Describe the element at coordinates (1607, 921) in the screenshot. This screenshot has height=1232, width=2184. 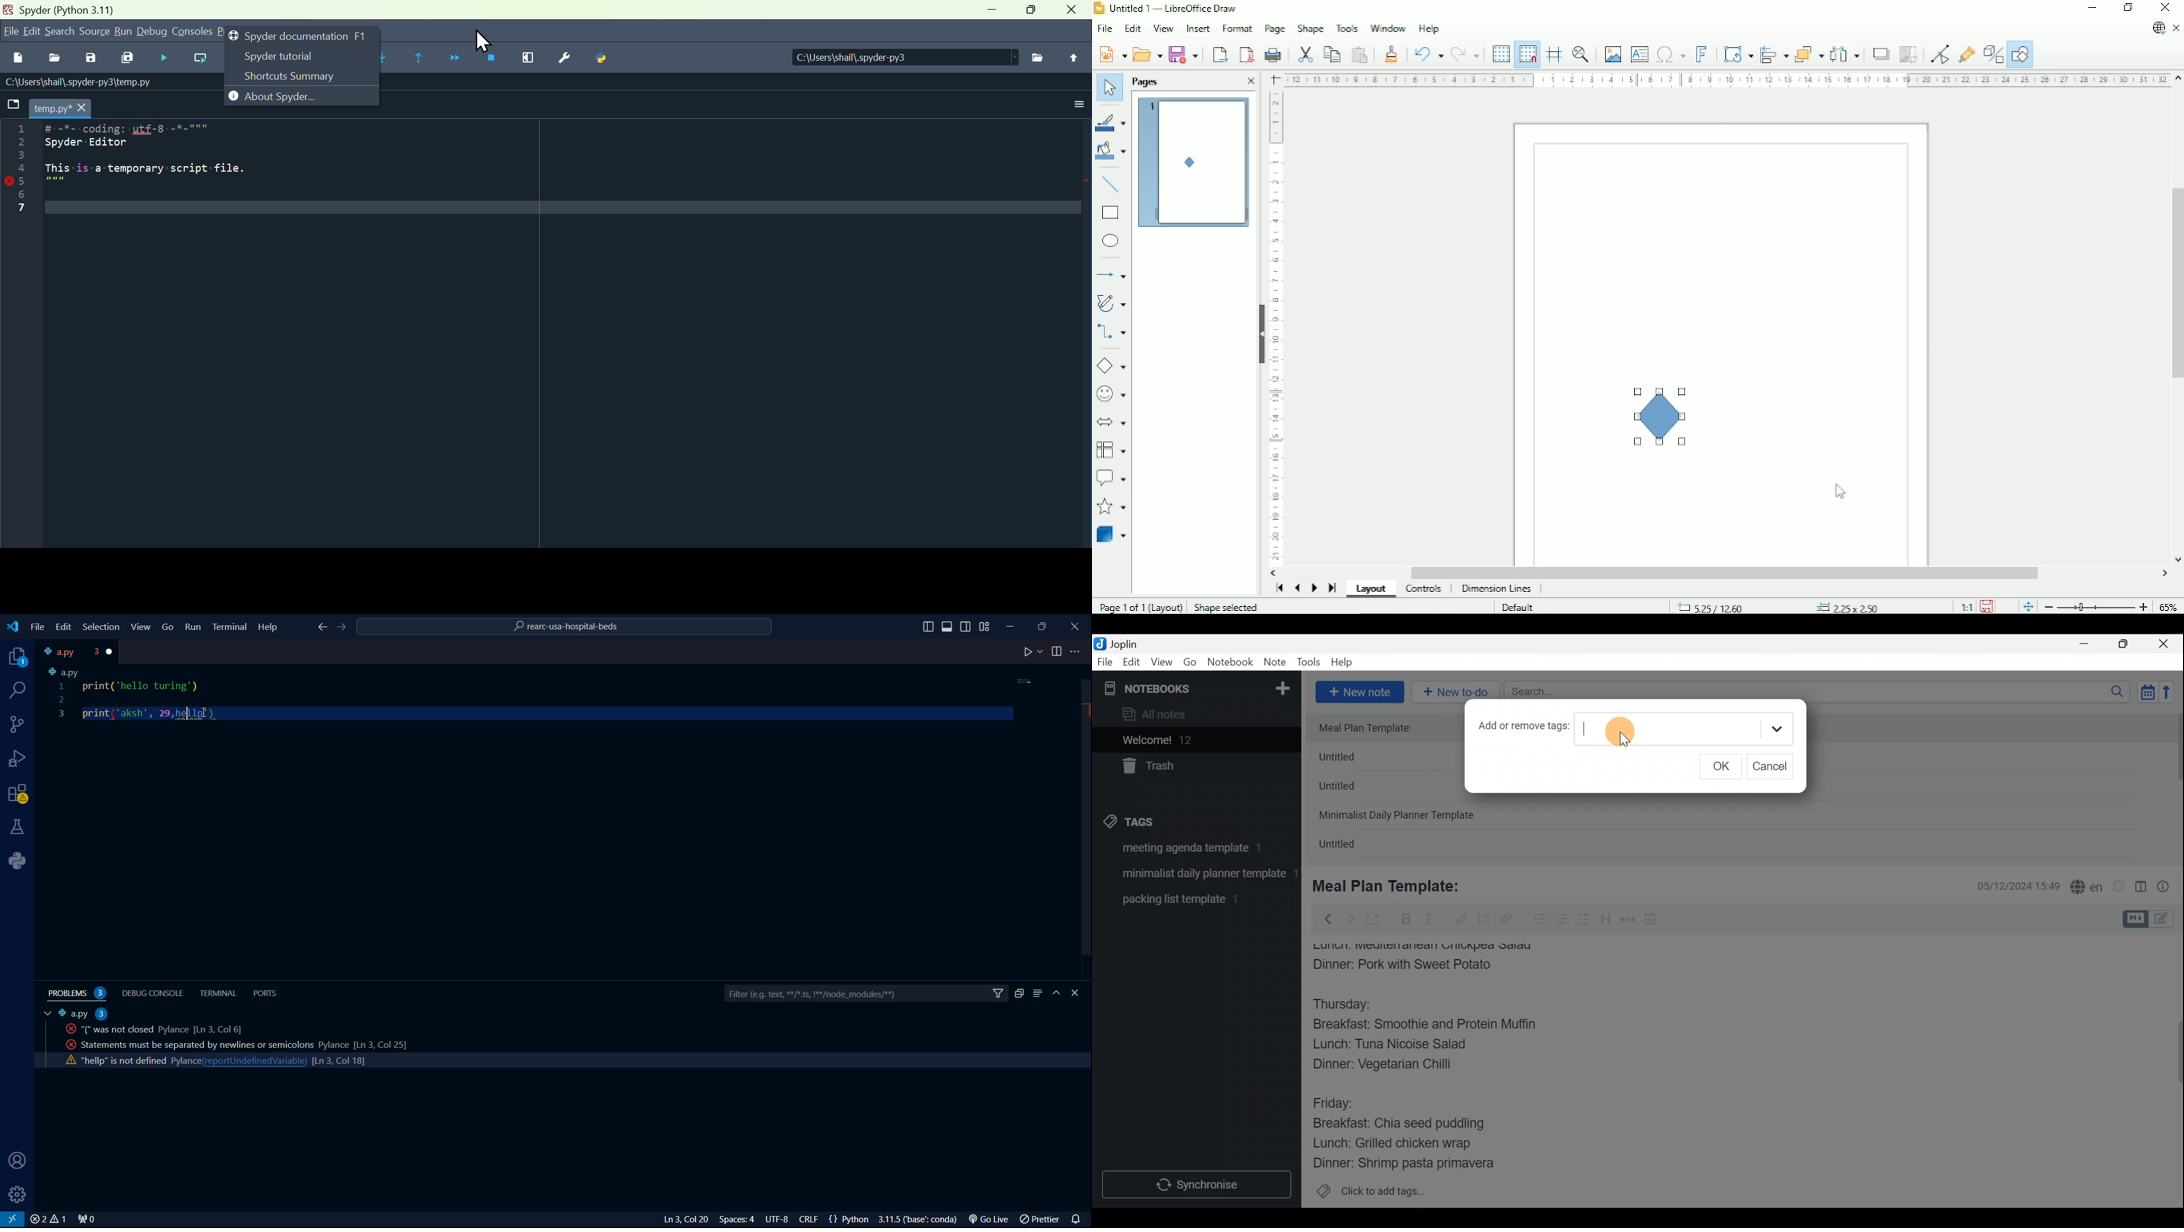
I see `Heading` at that location.